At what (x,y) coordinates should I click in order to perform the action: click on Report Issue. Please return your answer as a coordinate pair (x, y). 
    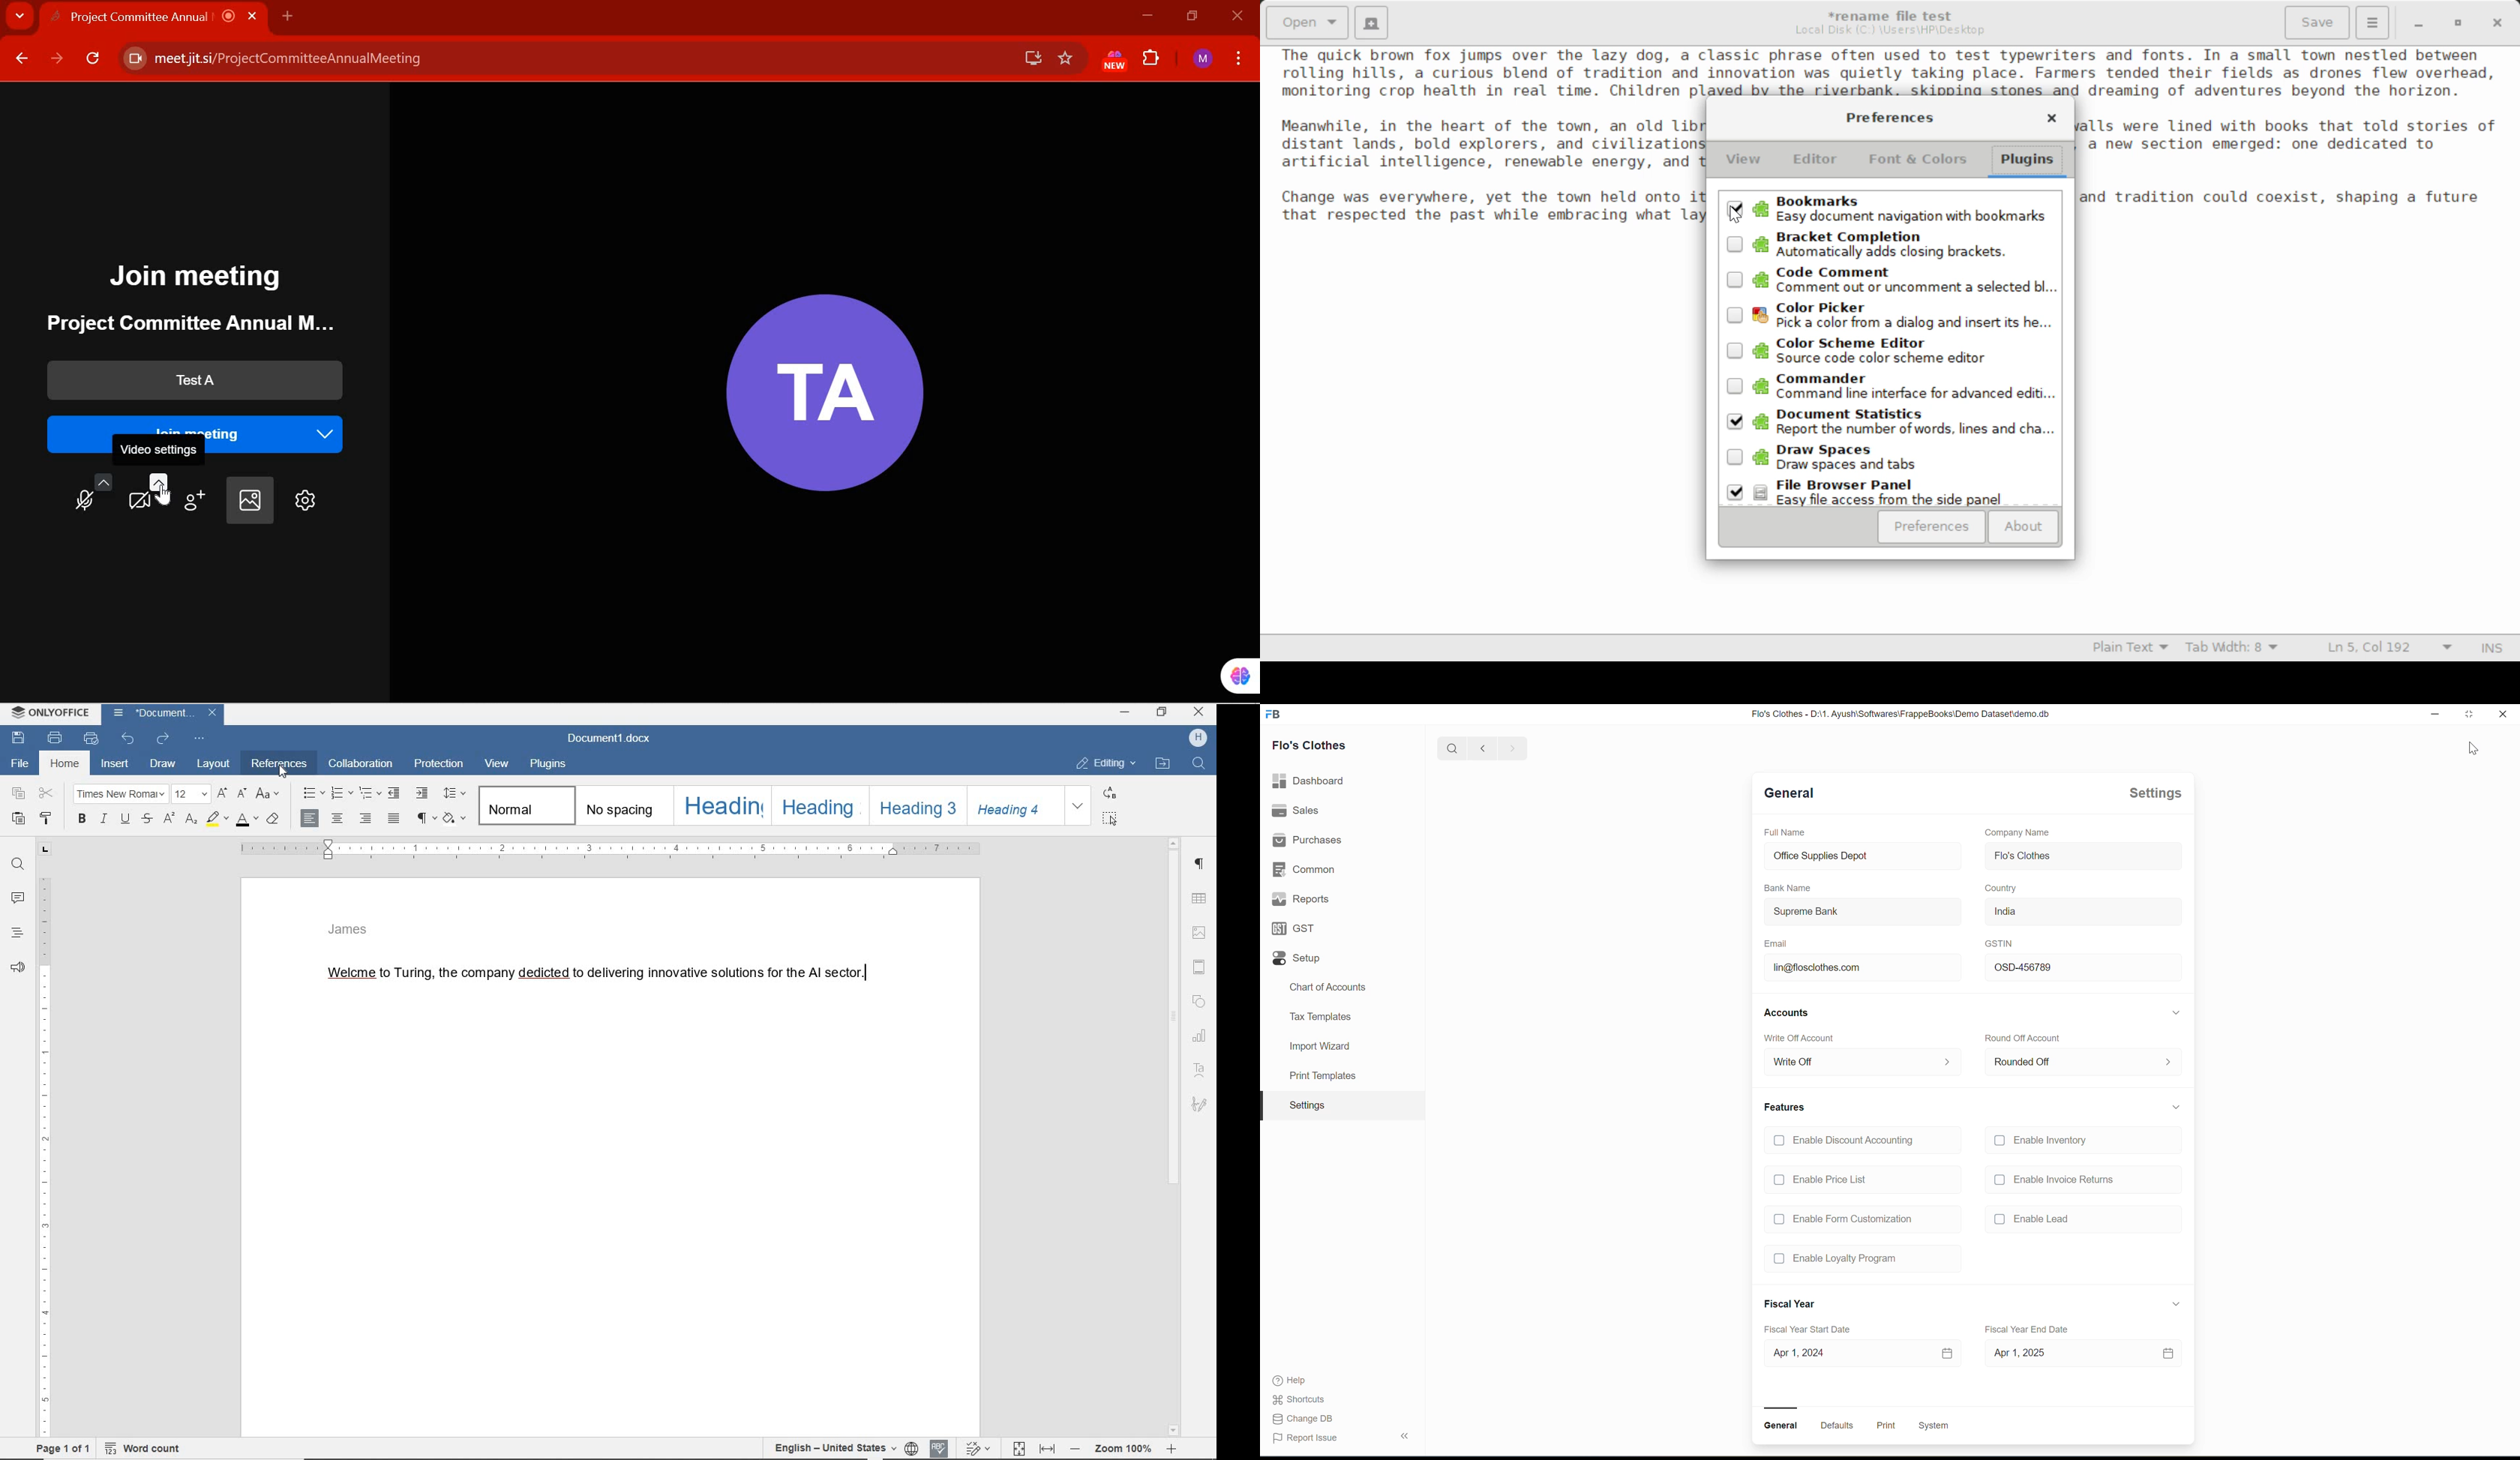
    Looking at the image, I should click on (1303, 1437).